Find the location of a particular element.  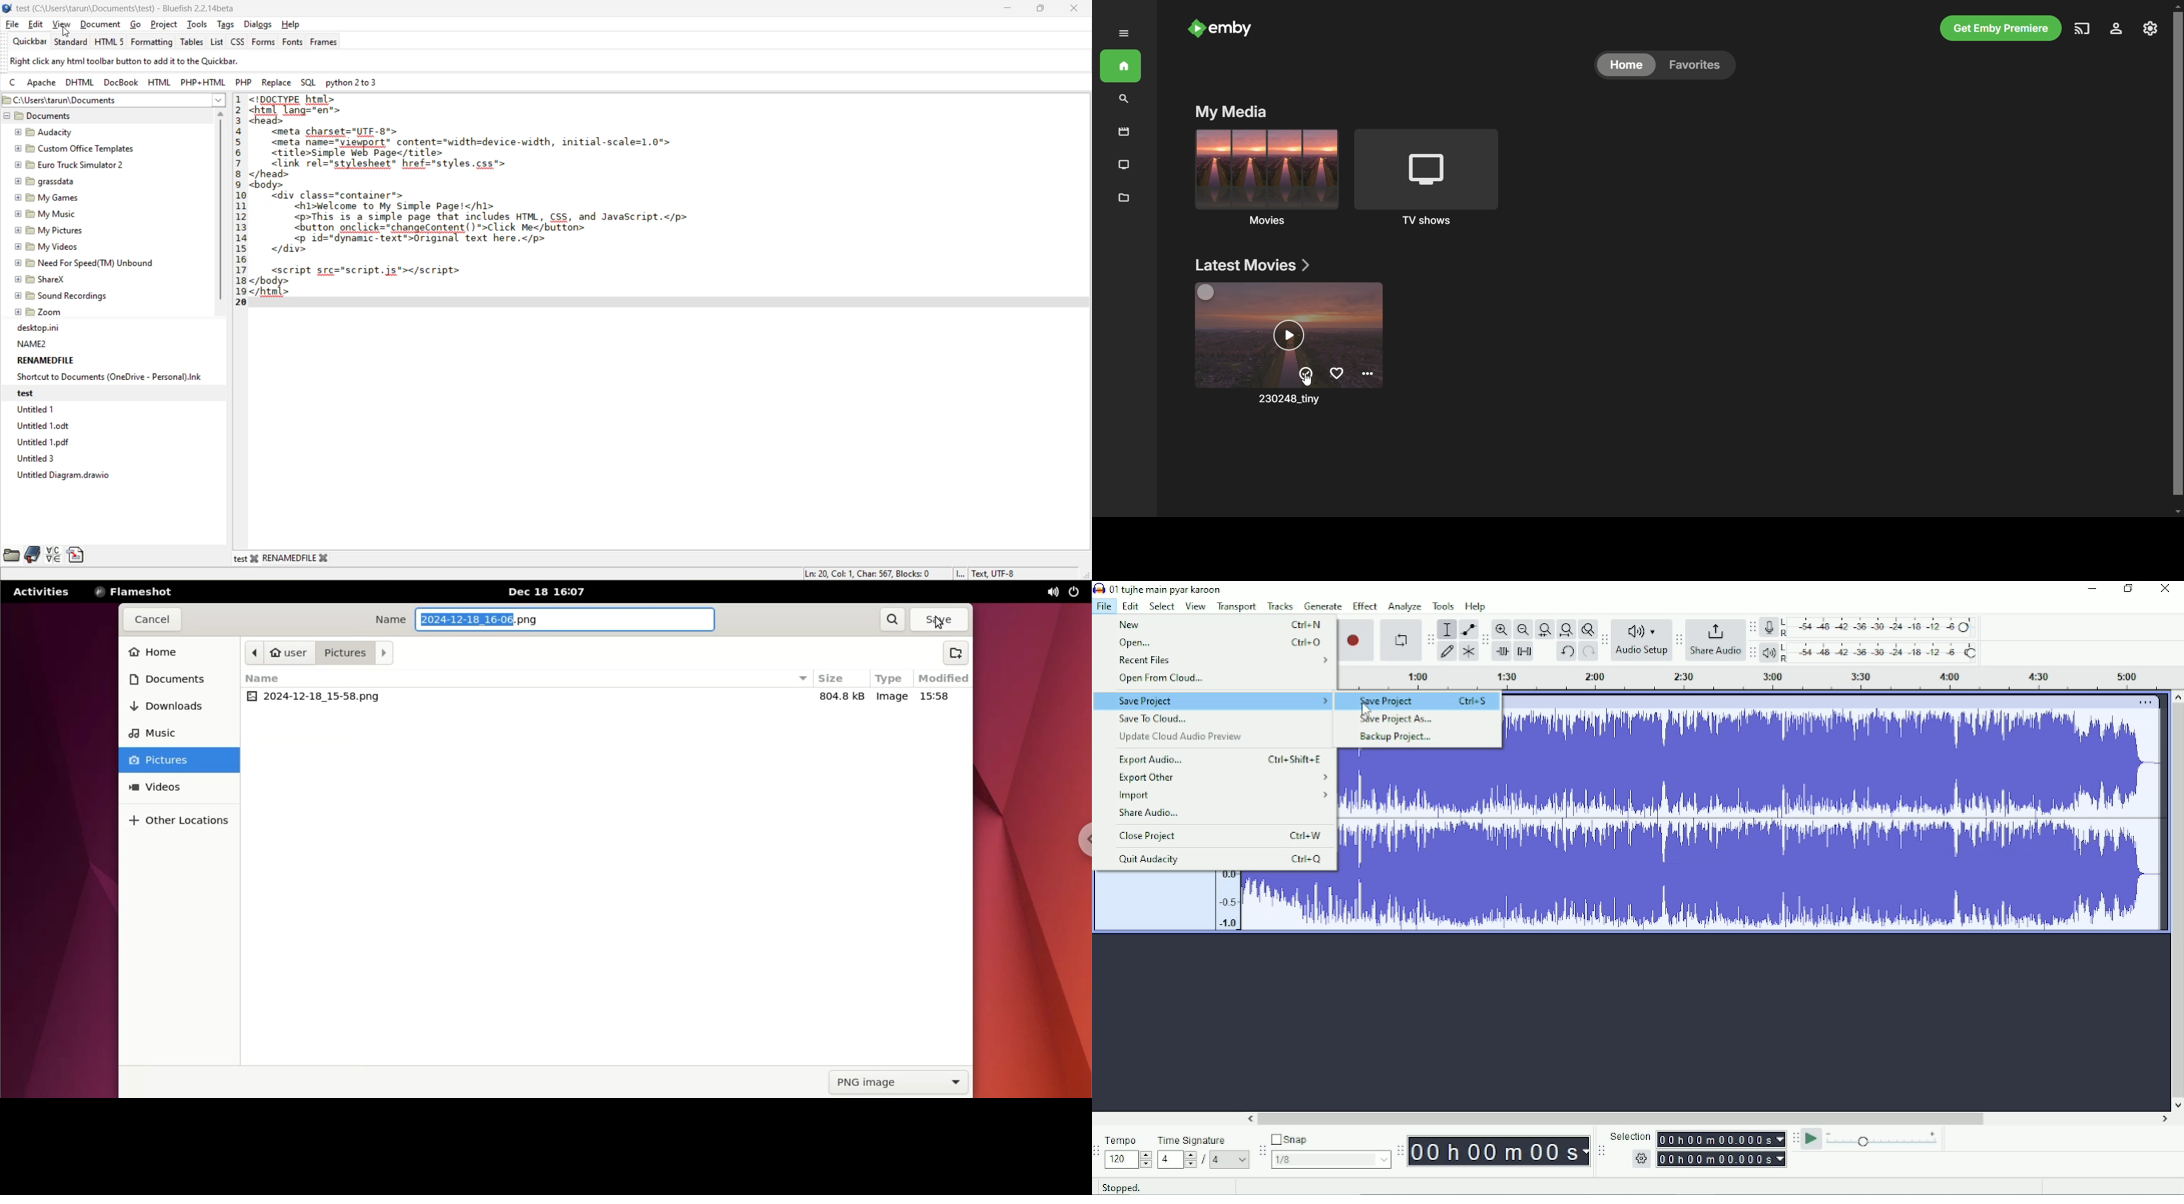

tabs is located at coordinates (282, 559).